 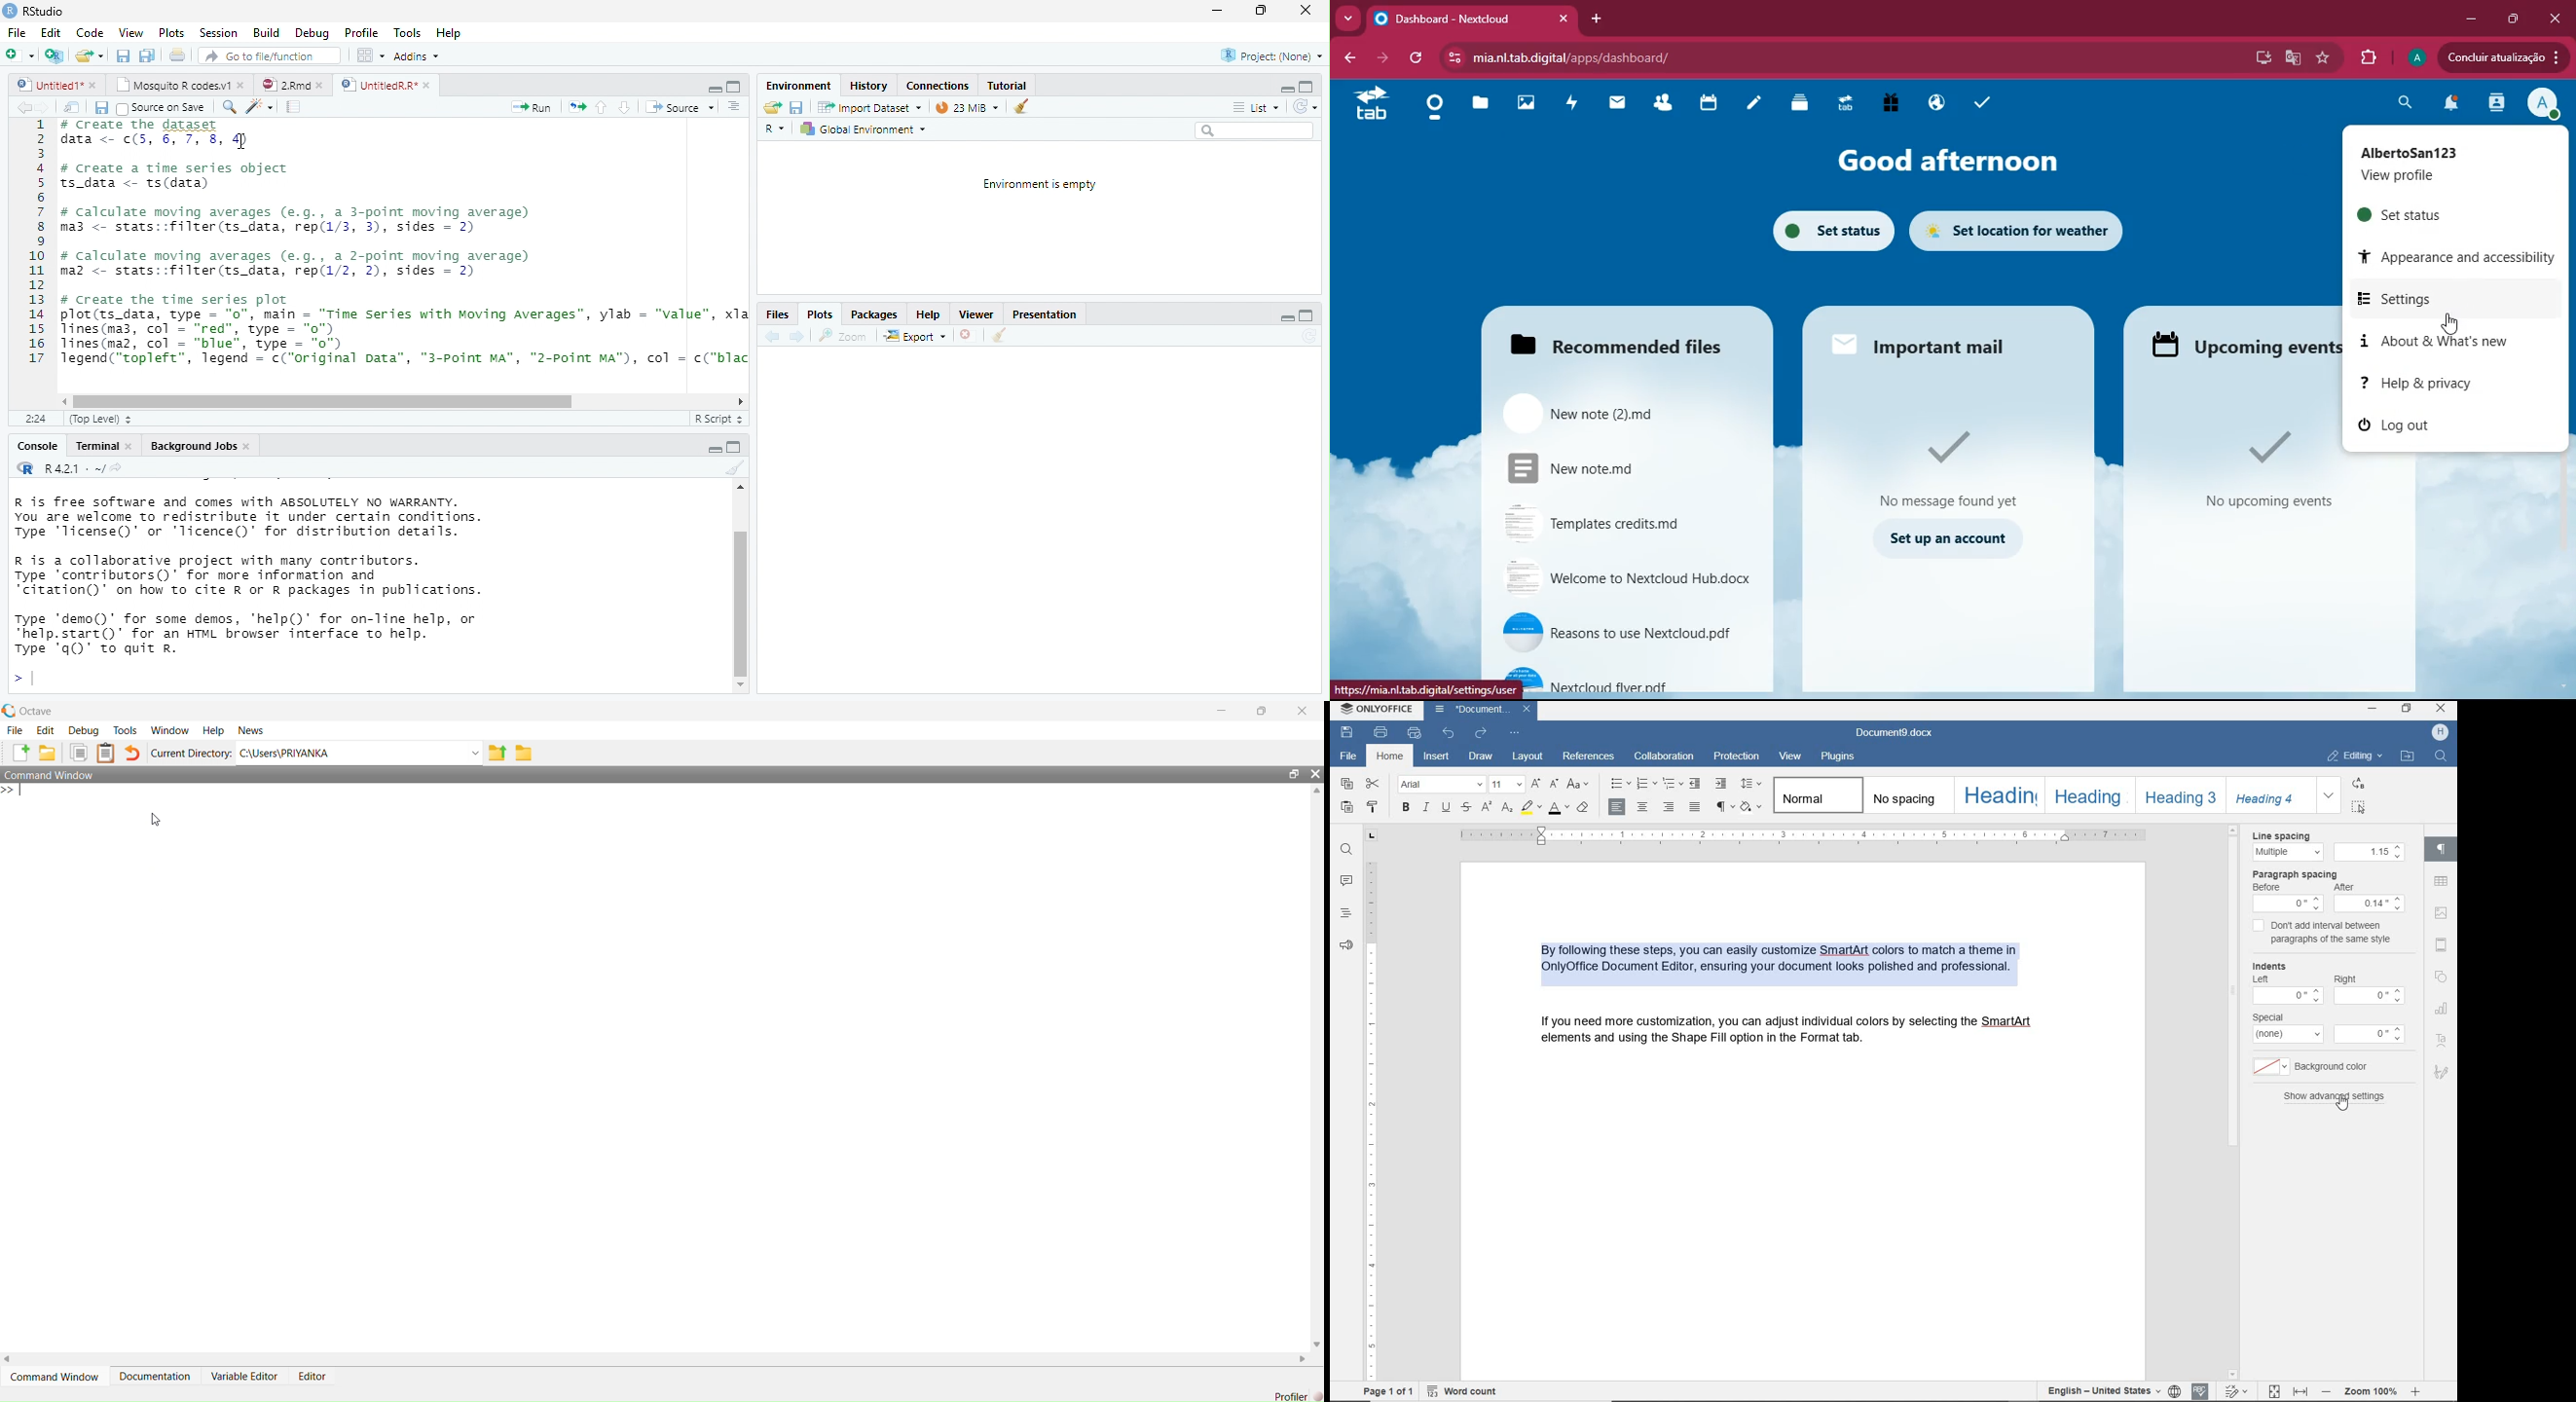 I want to click on Important mail, so click(x=1921, y=346).